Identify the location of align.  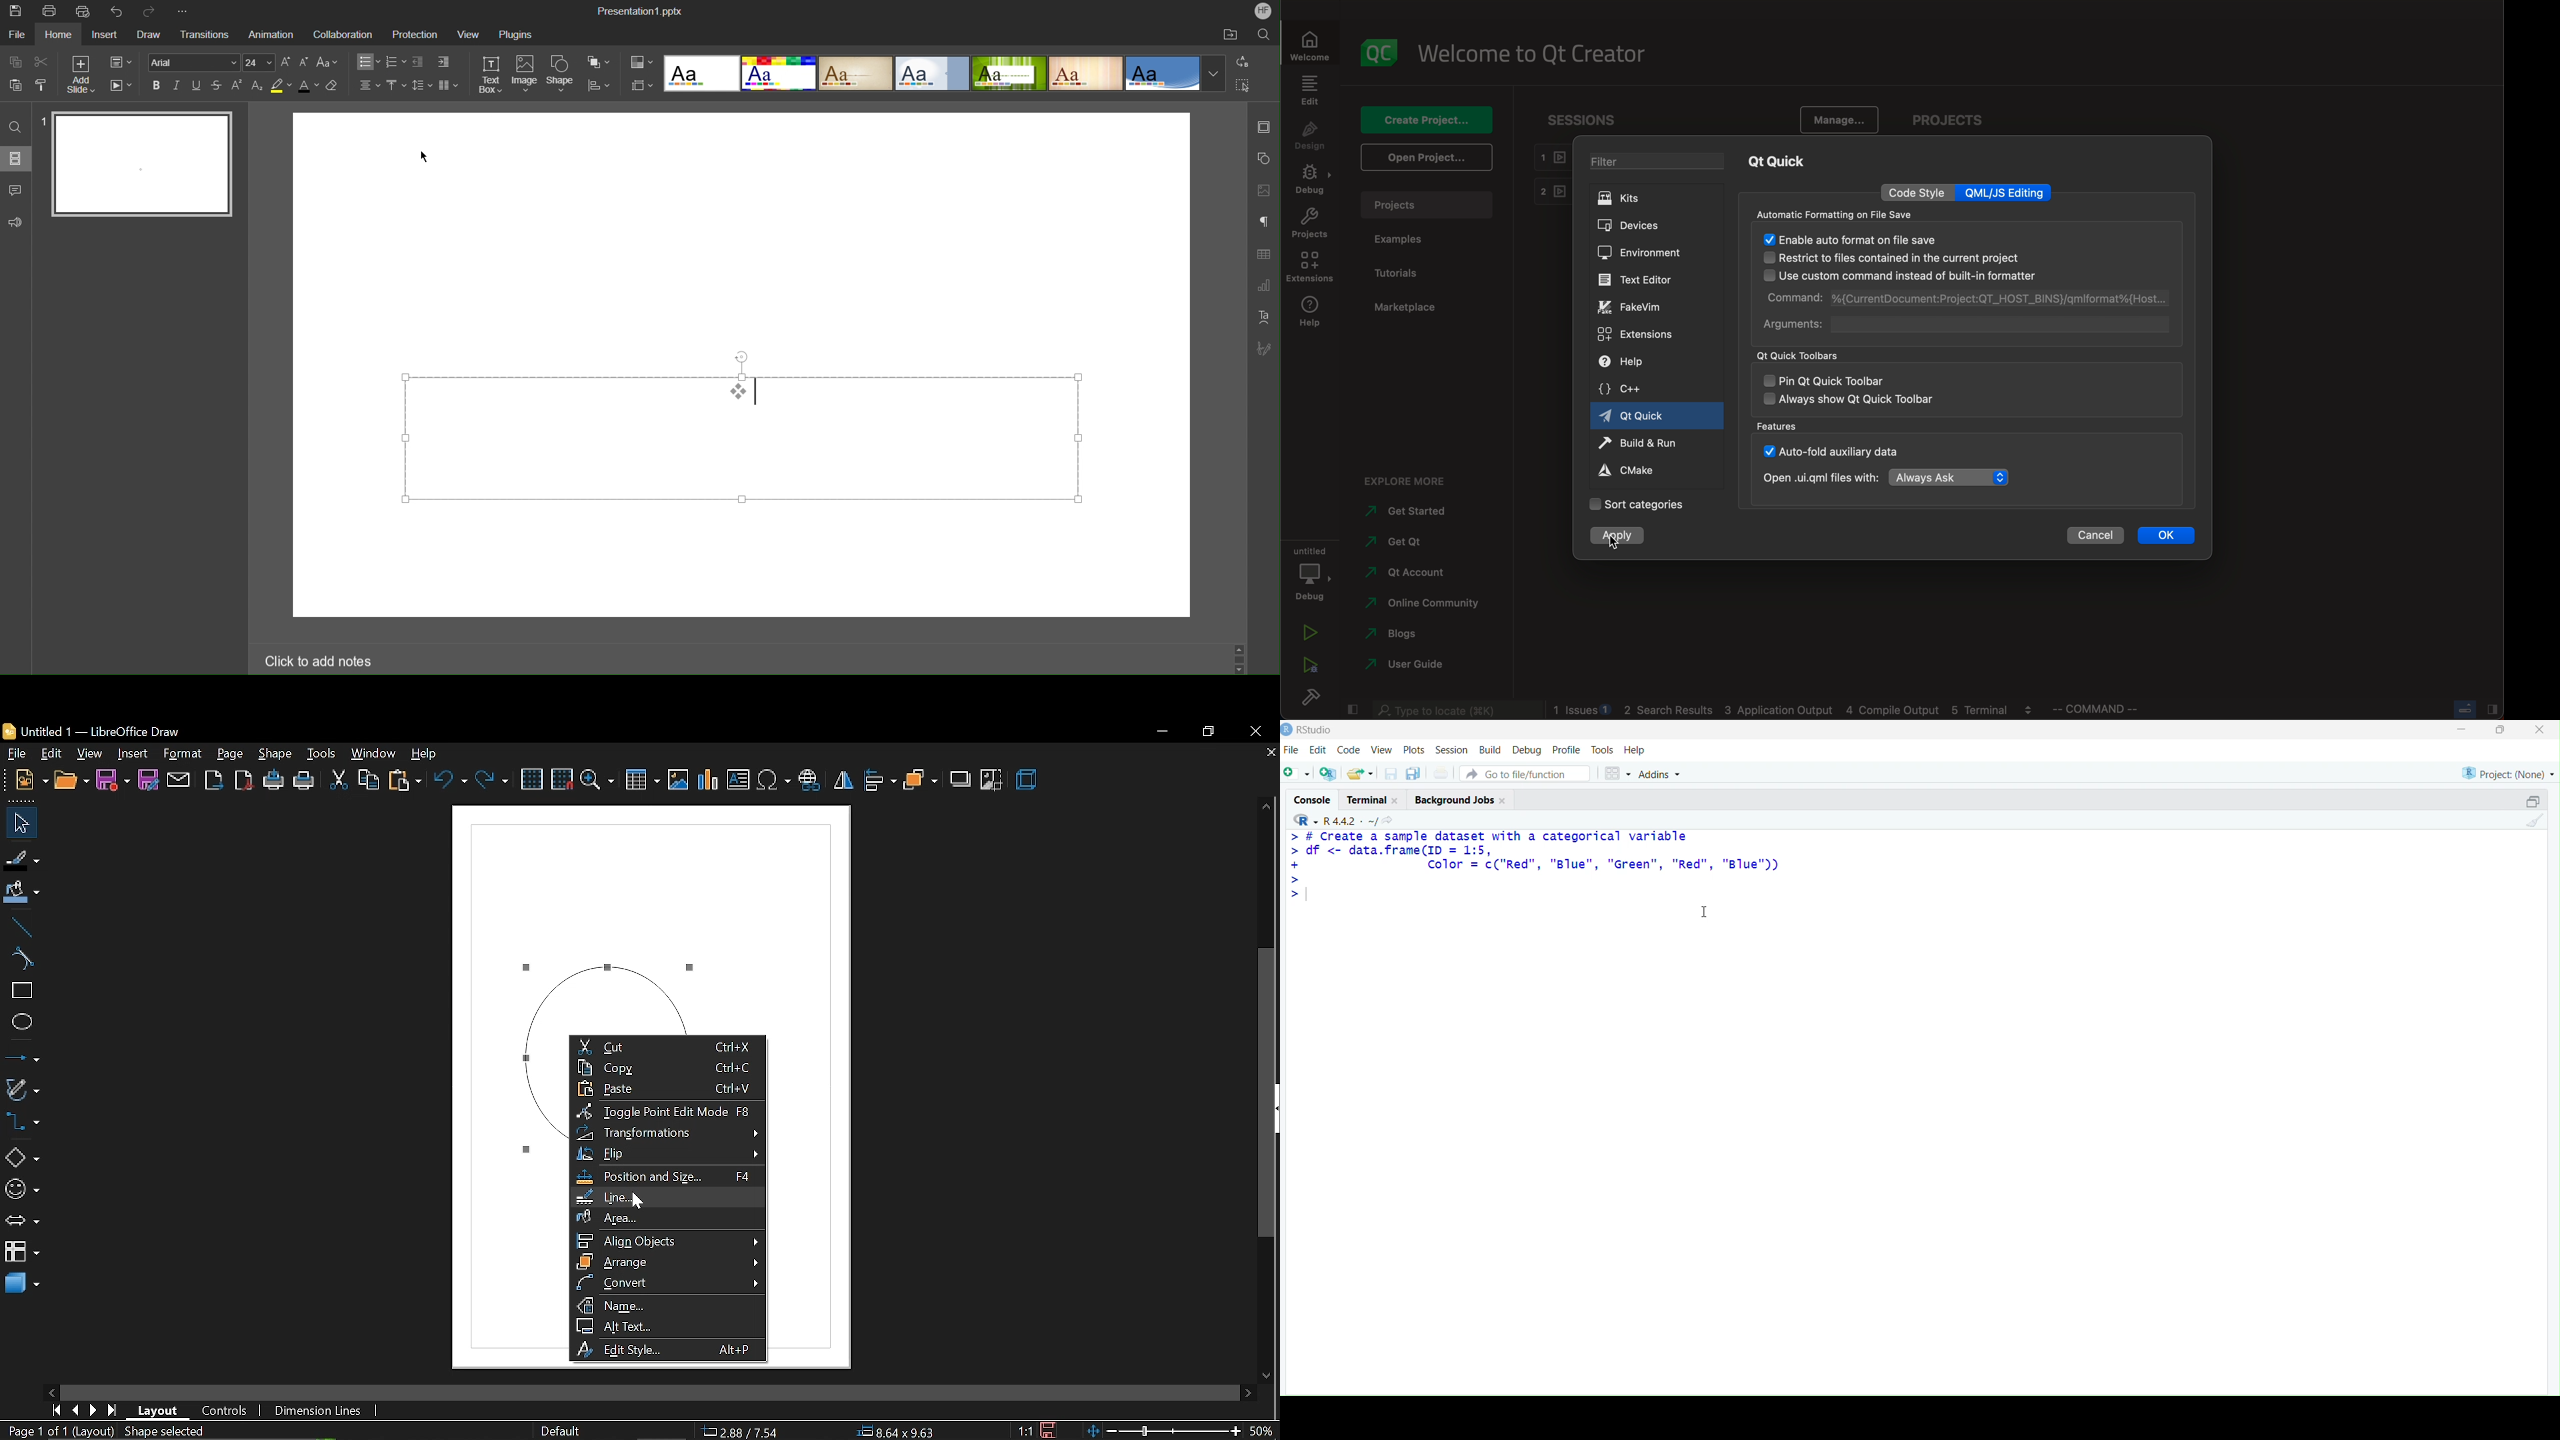
(881, 780).